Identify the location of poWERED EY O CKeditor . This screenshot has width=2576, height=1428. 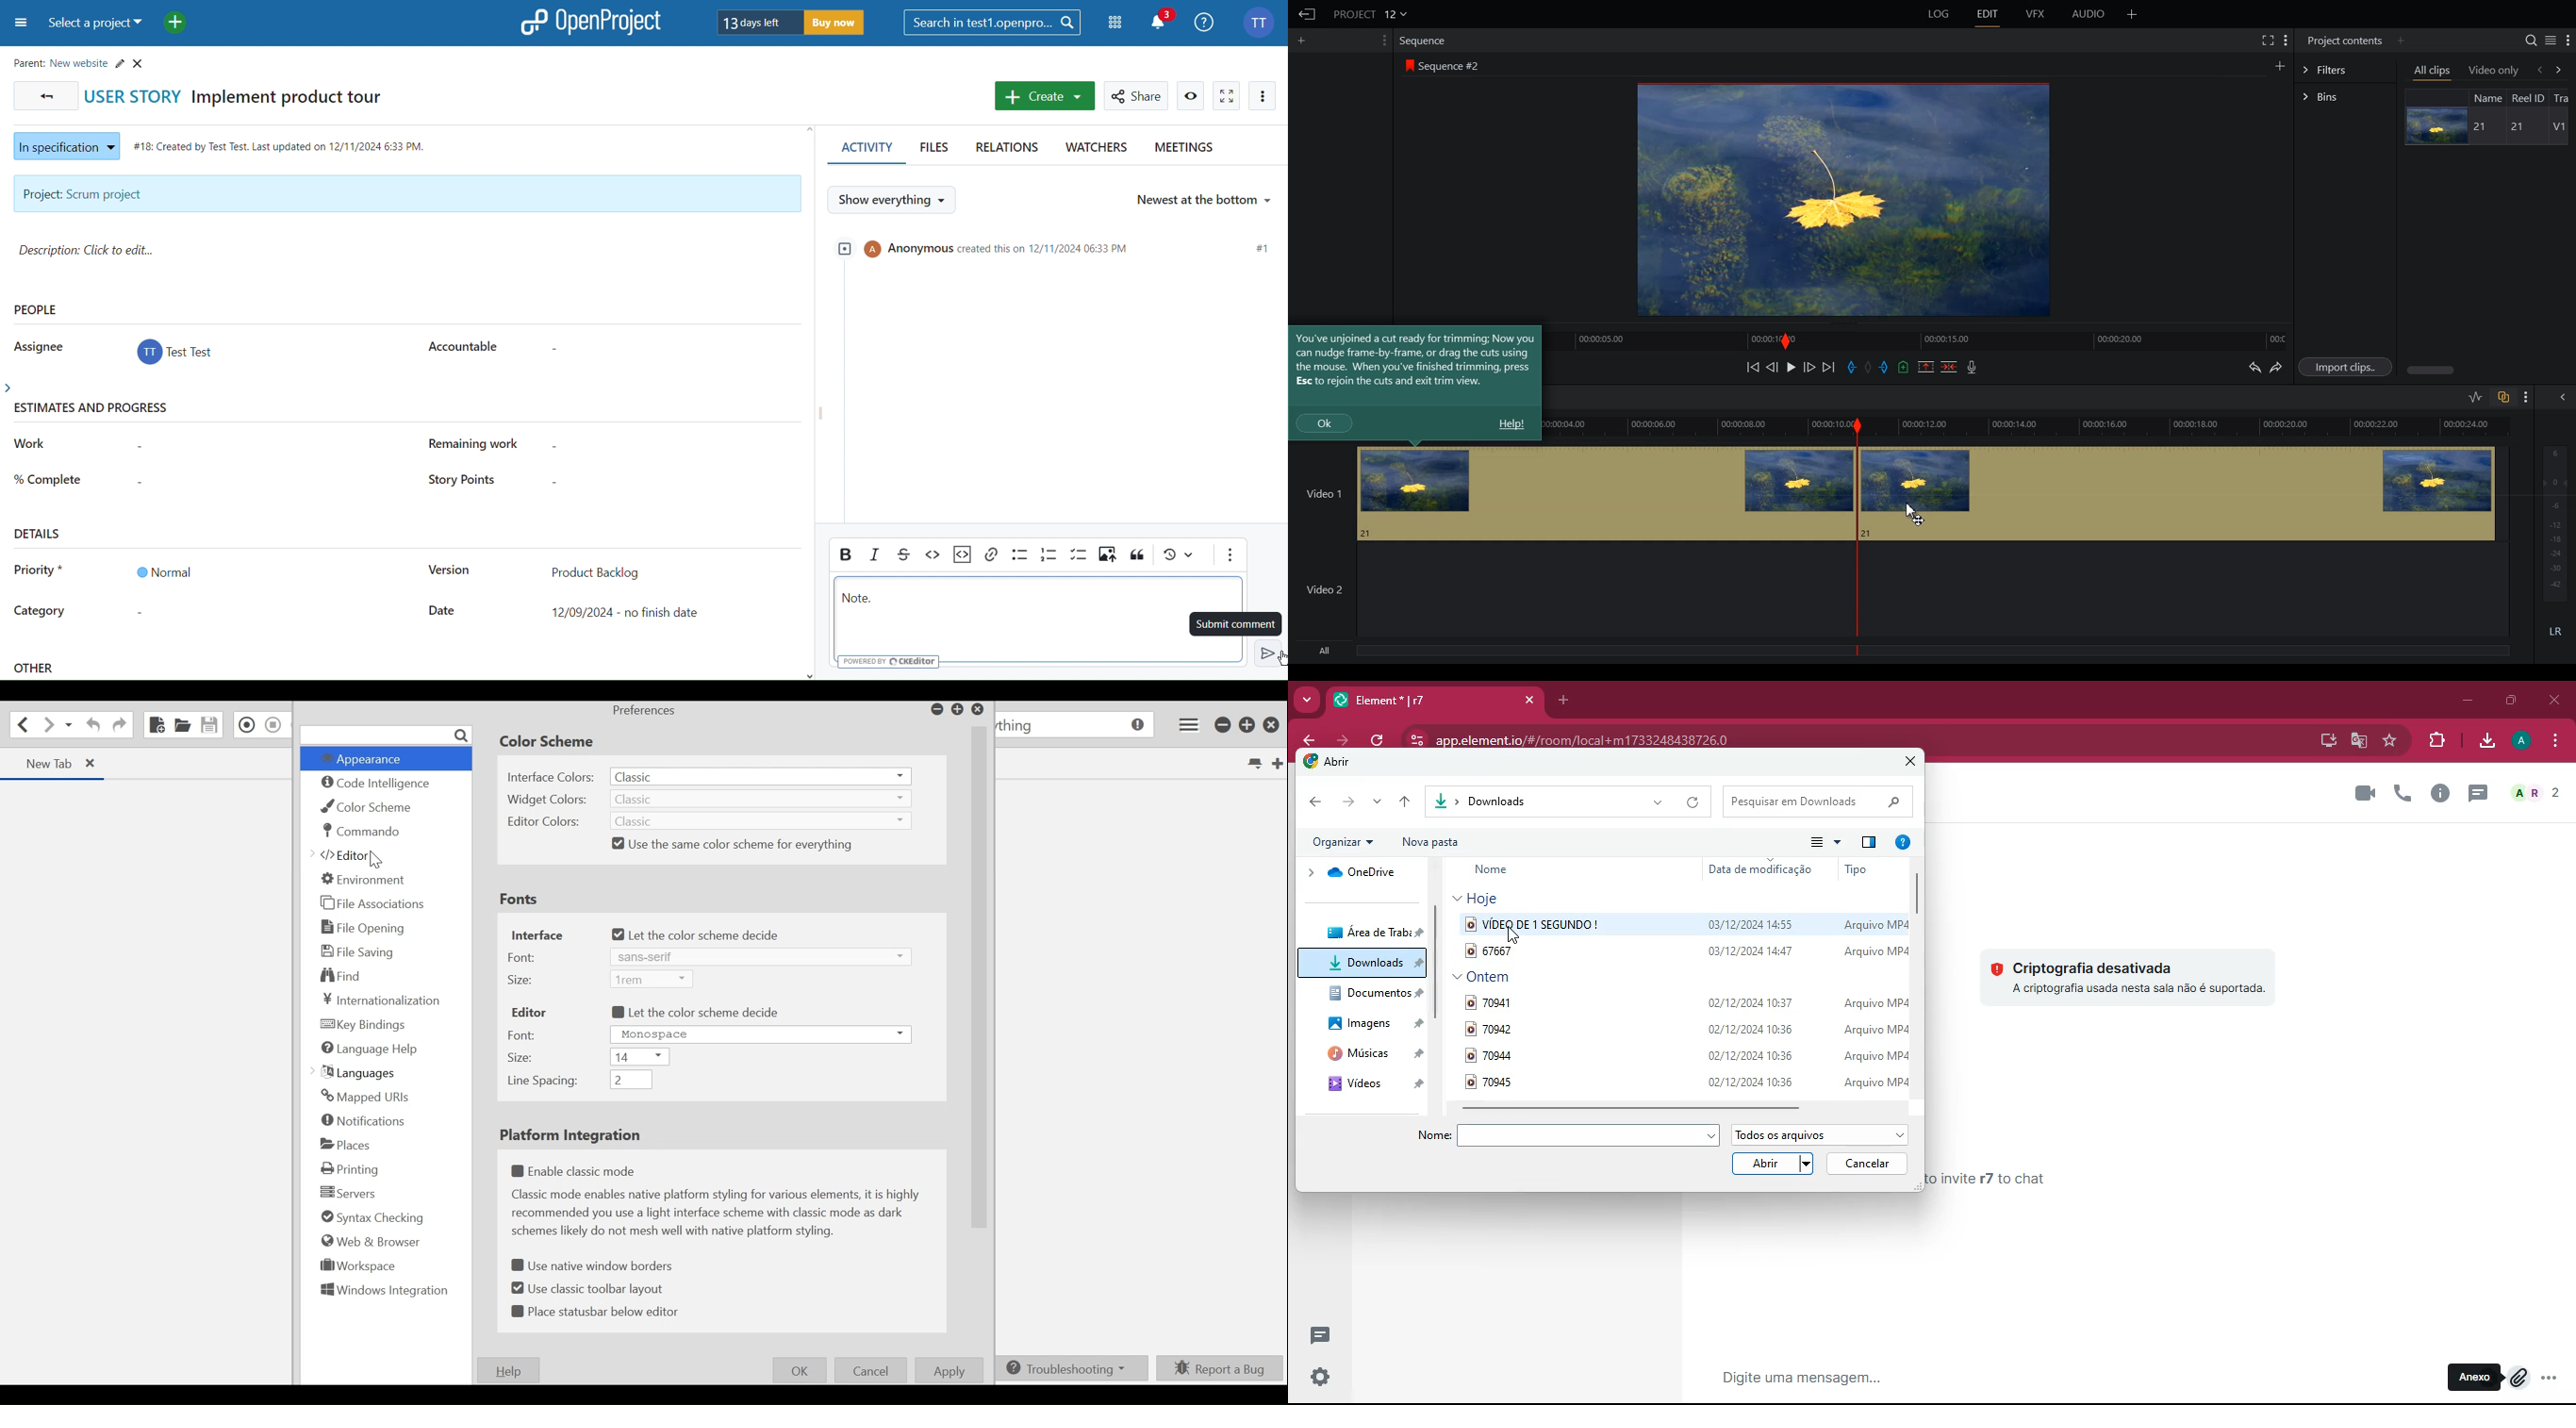
(892, 661).